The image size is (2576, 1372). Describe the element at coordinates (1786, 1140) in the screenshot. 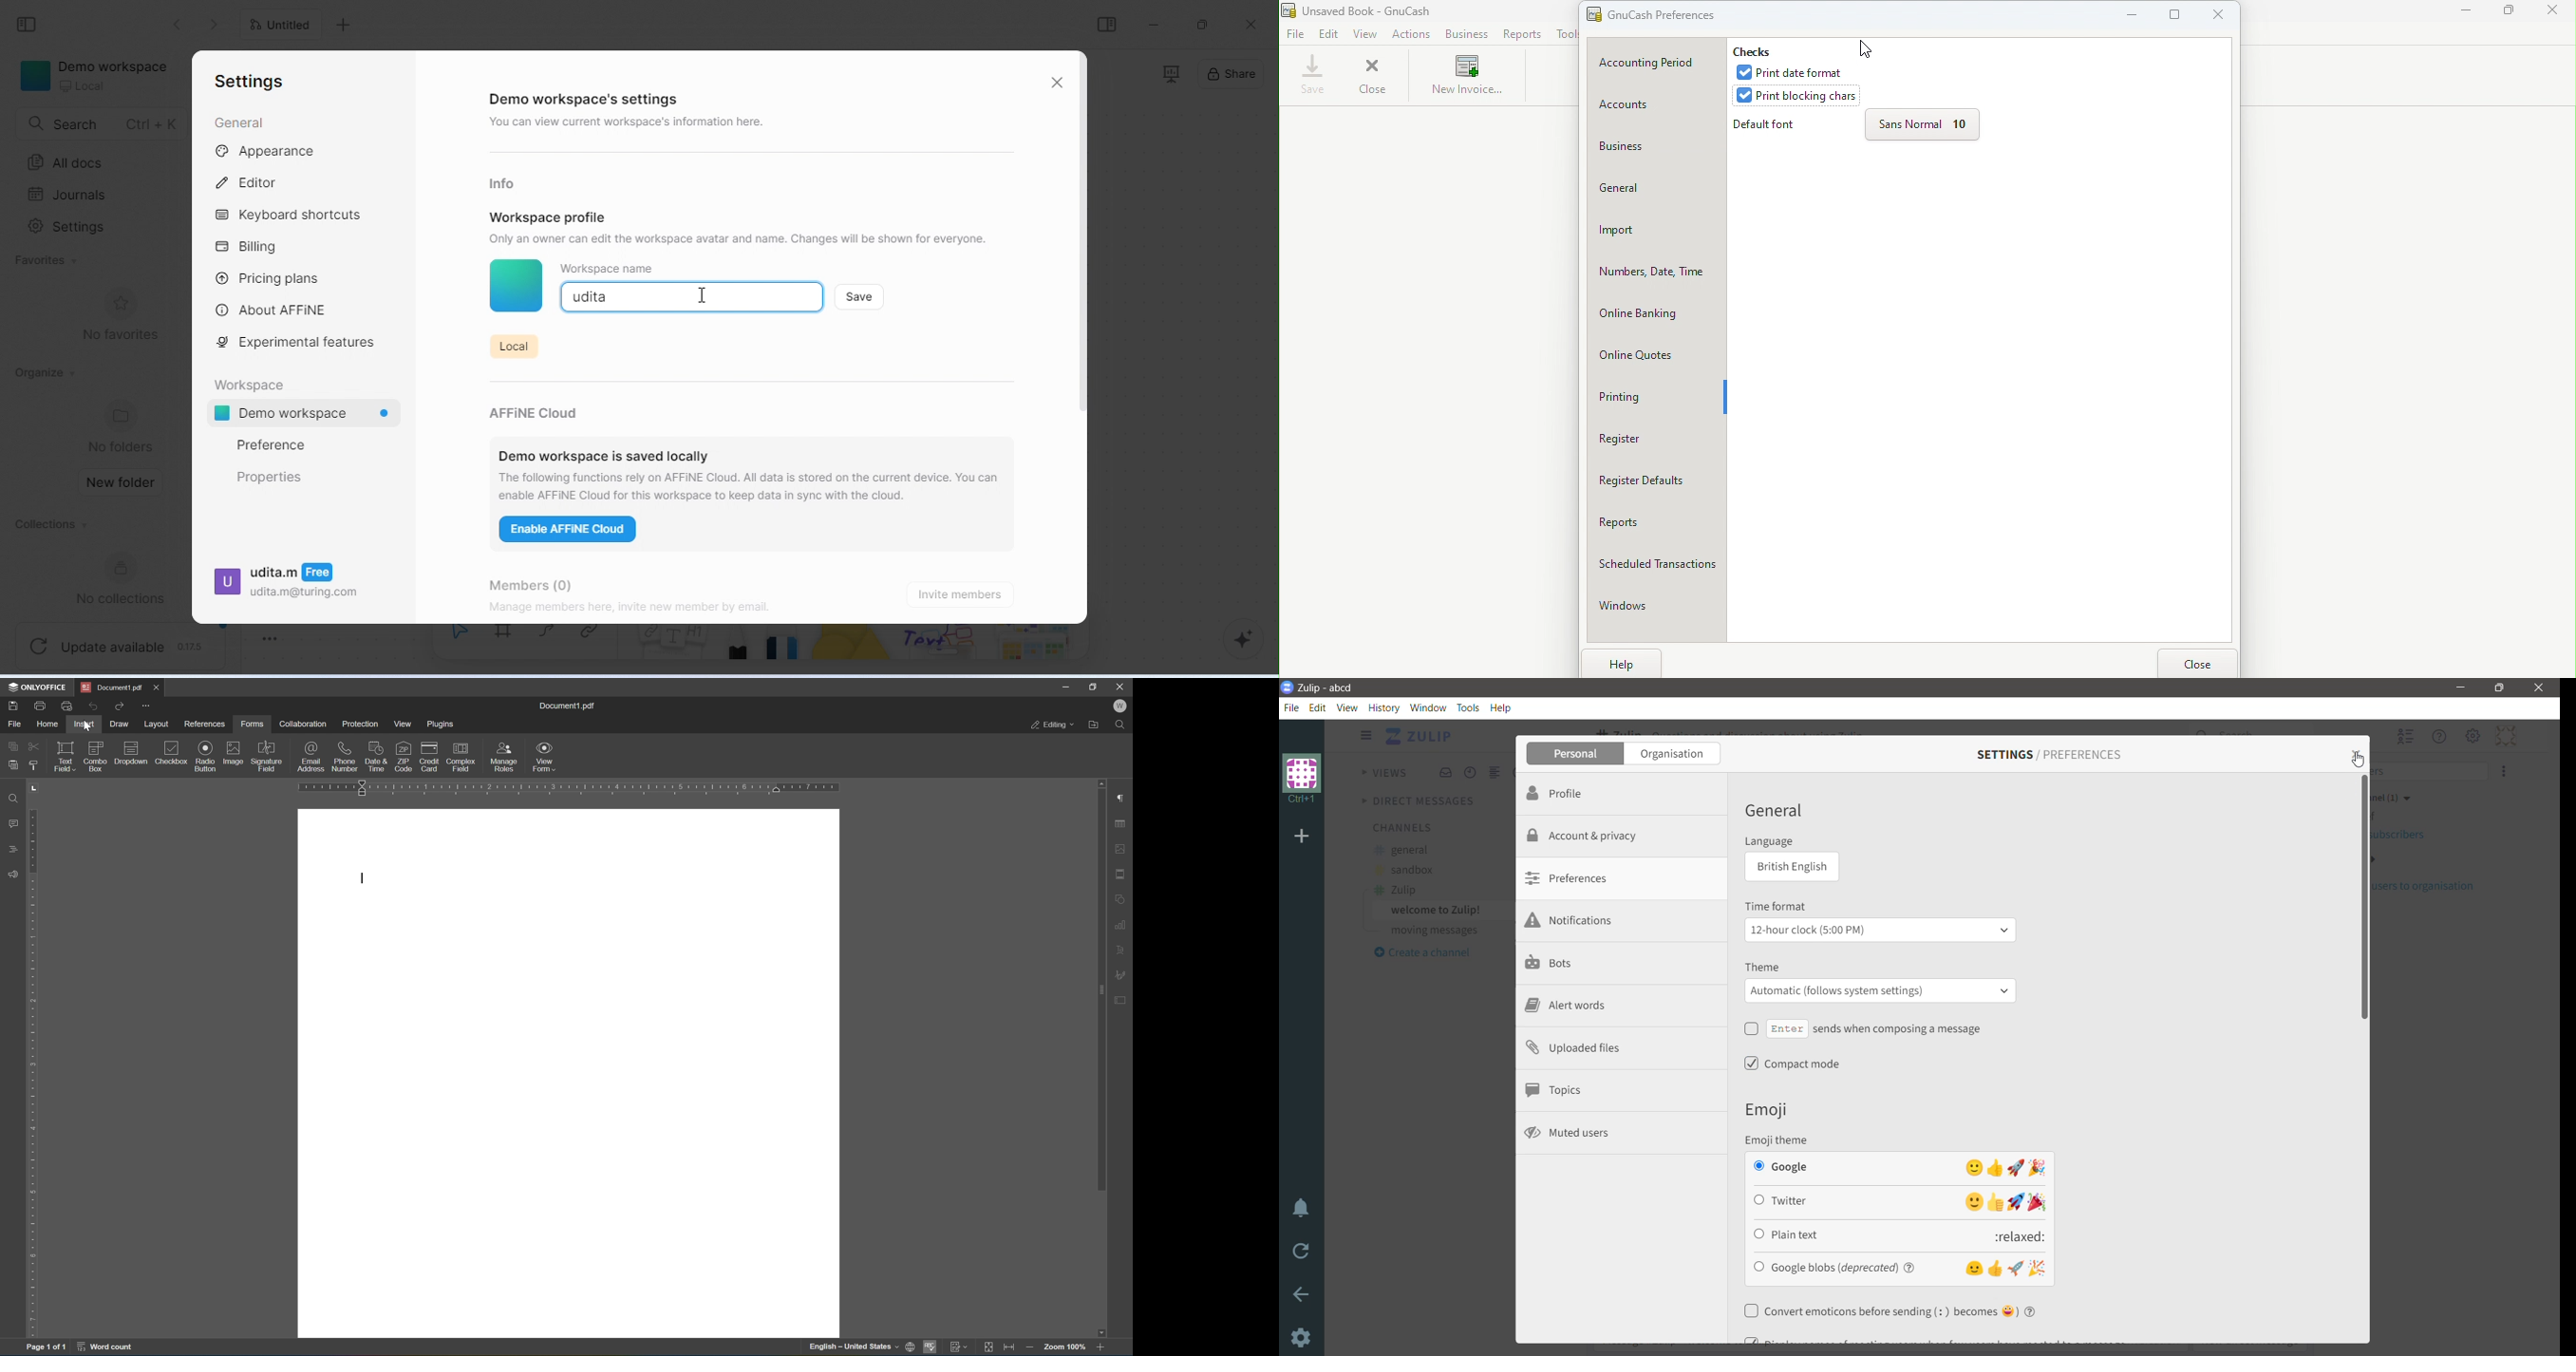

I see `Emoji theme` at that location.